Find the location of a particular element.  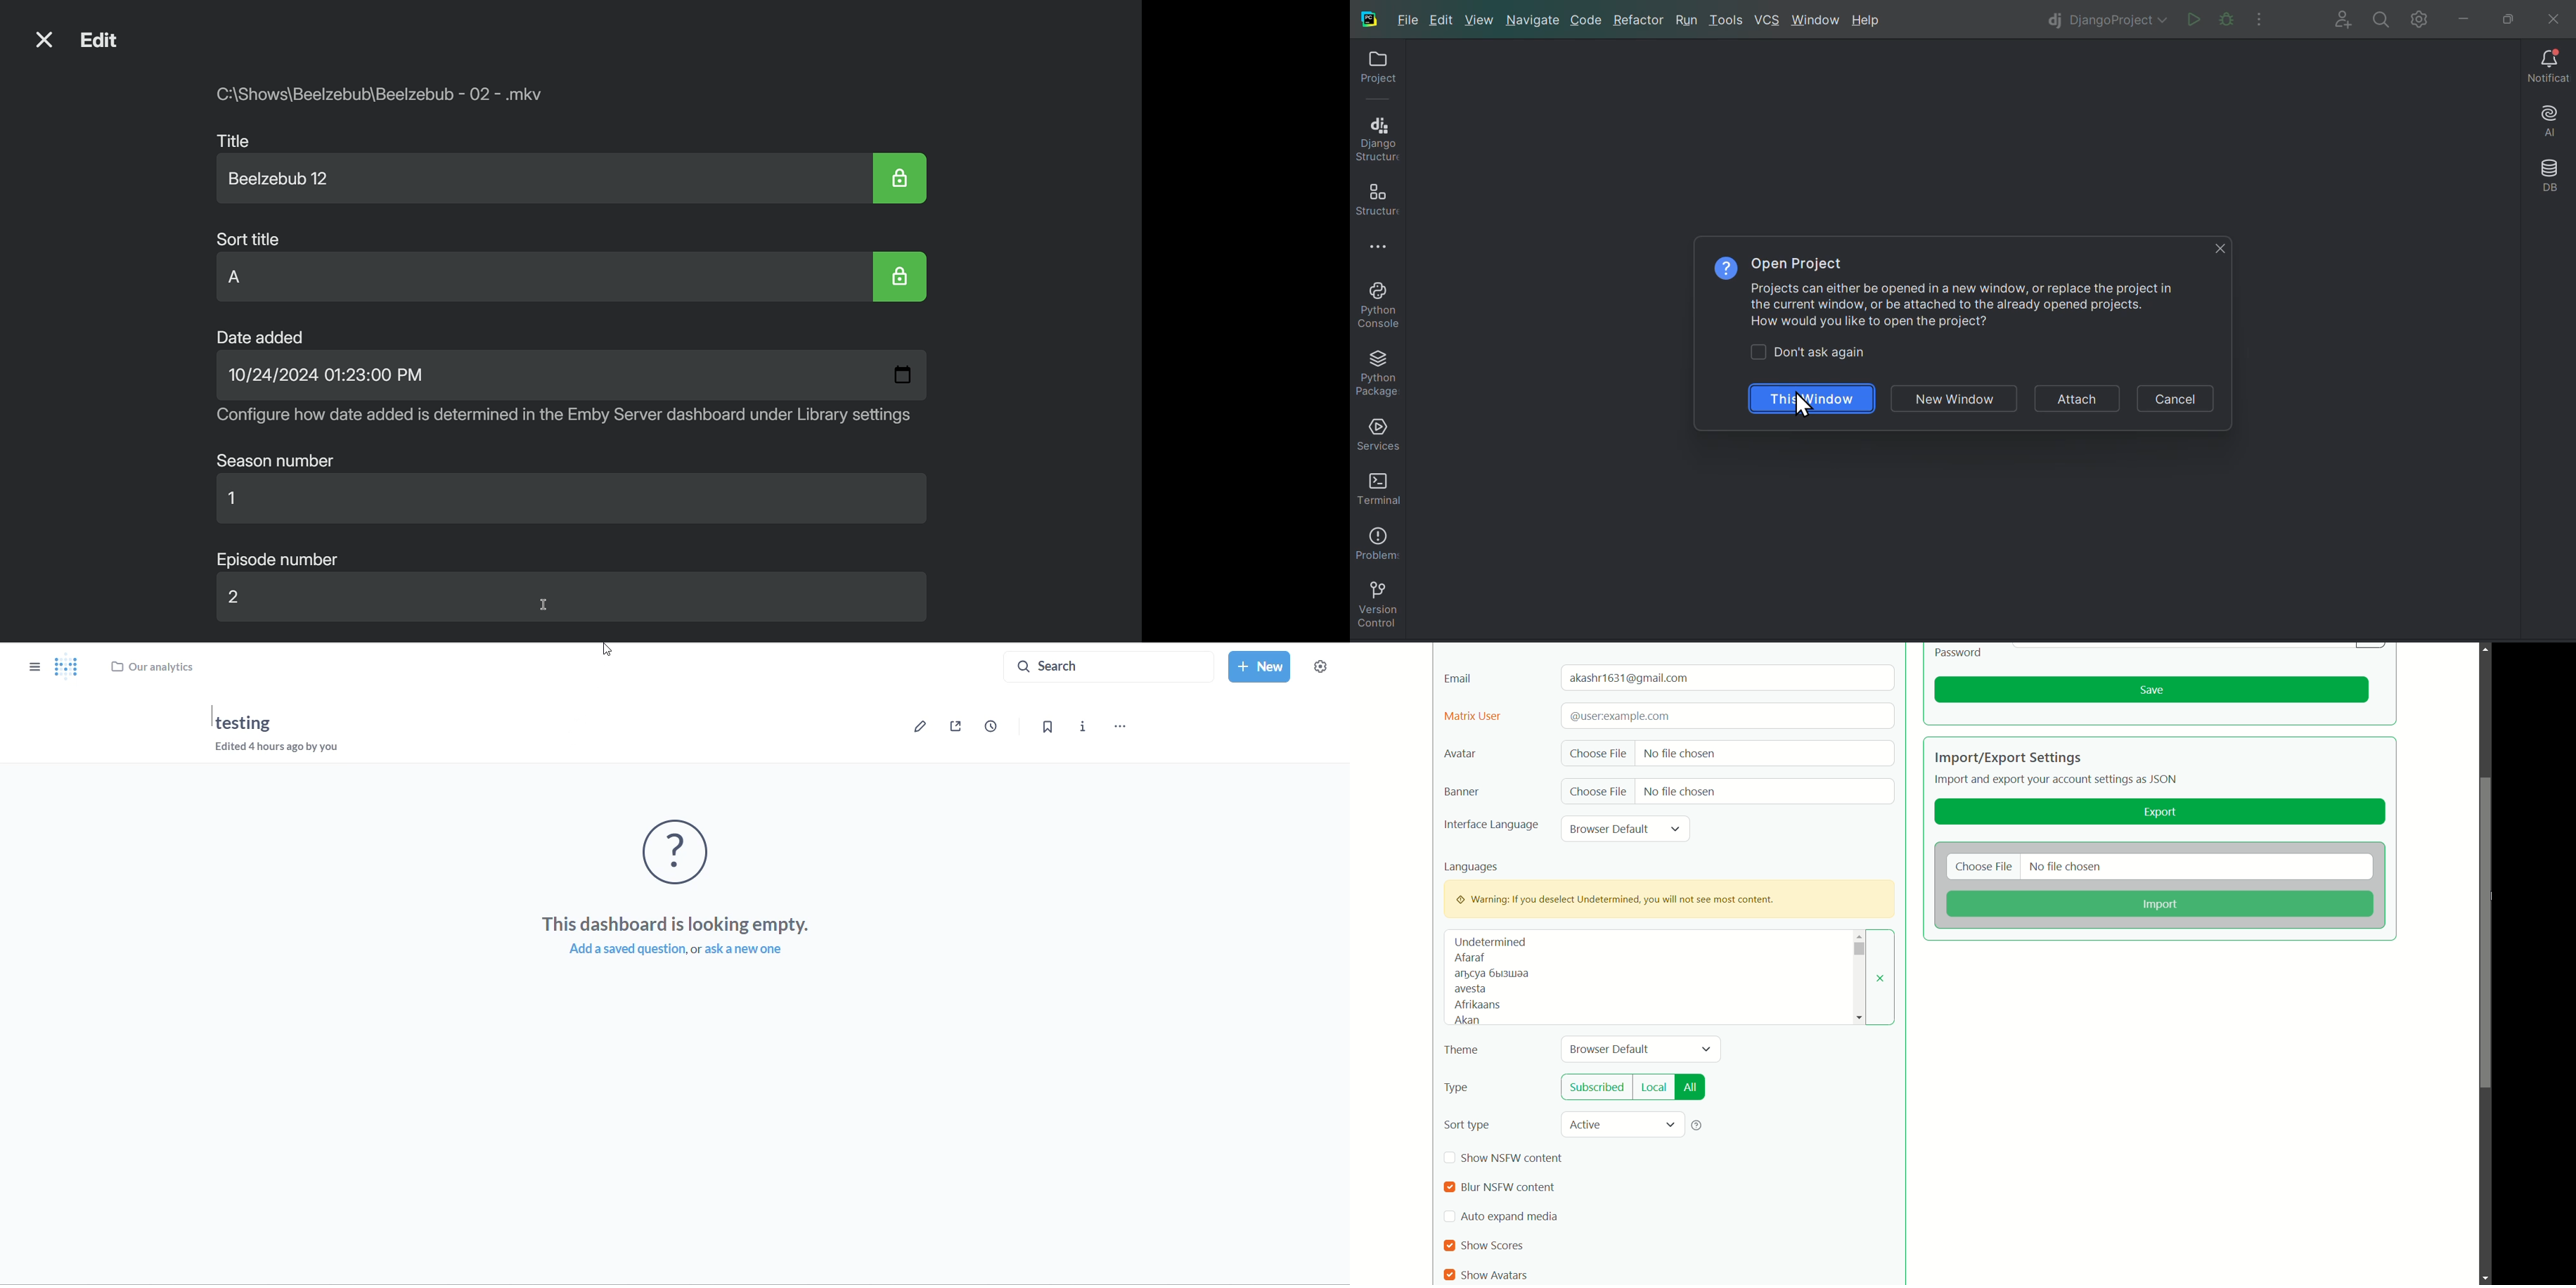

info is located at coordinates (1082, 726).